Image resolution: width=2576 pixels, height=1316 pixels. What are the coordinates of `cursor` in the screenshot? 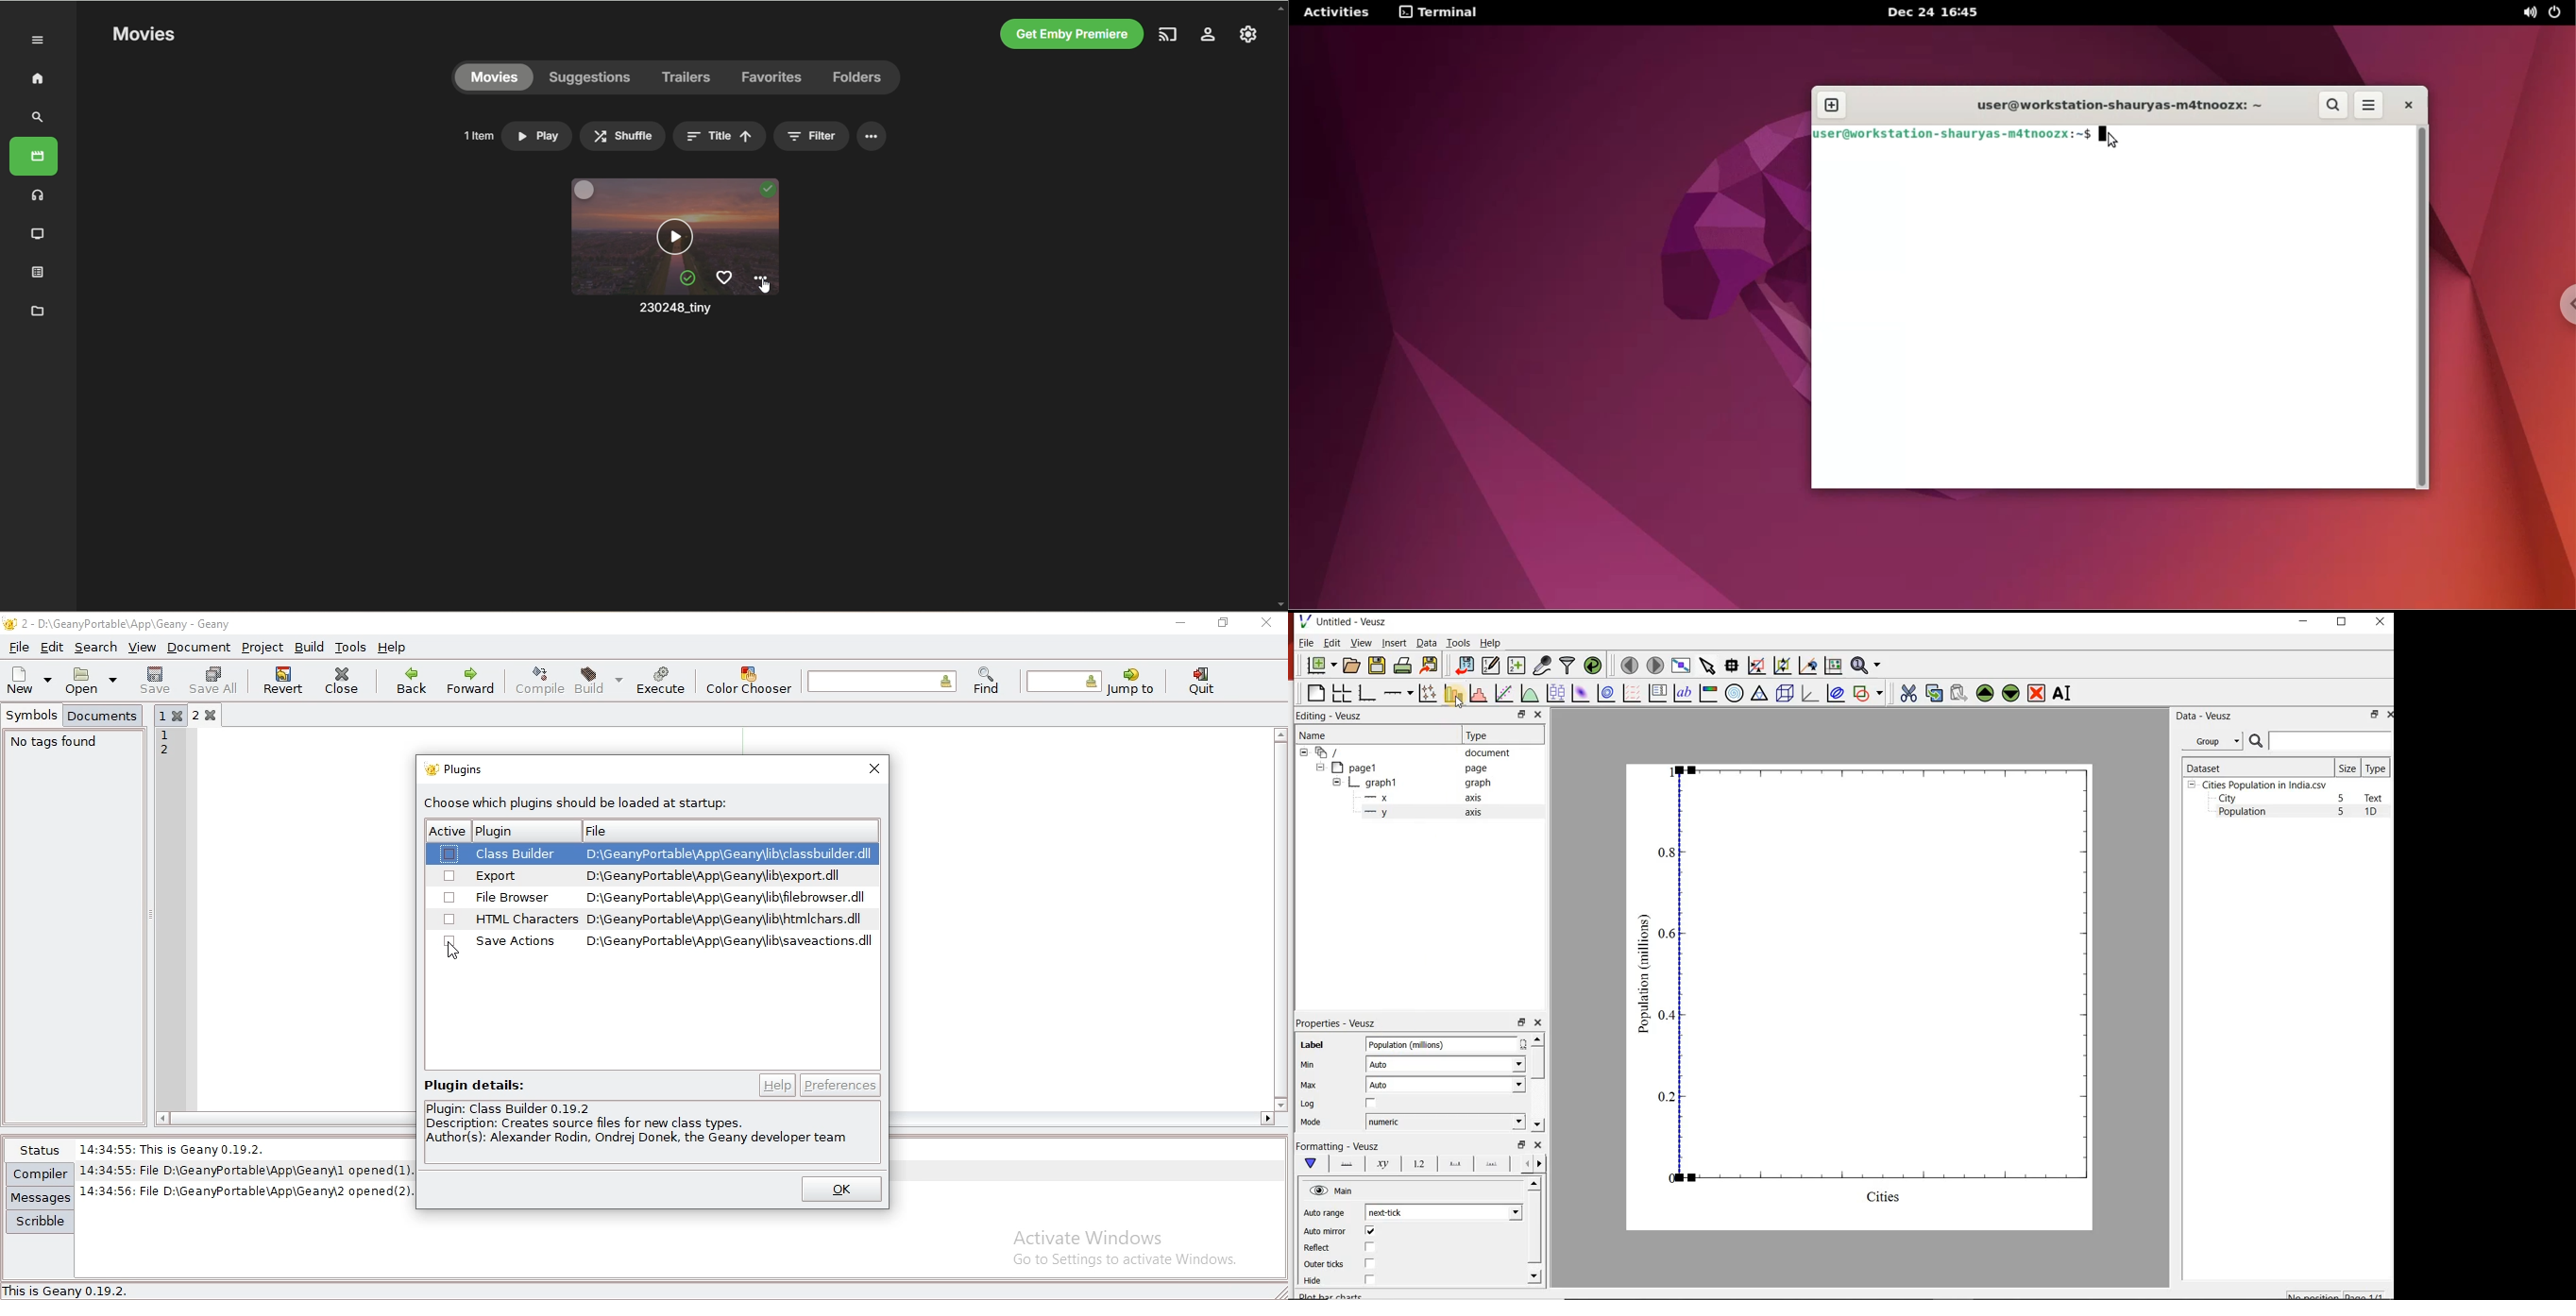 It's located at (1459, 706).